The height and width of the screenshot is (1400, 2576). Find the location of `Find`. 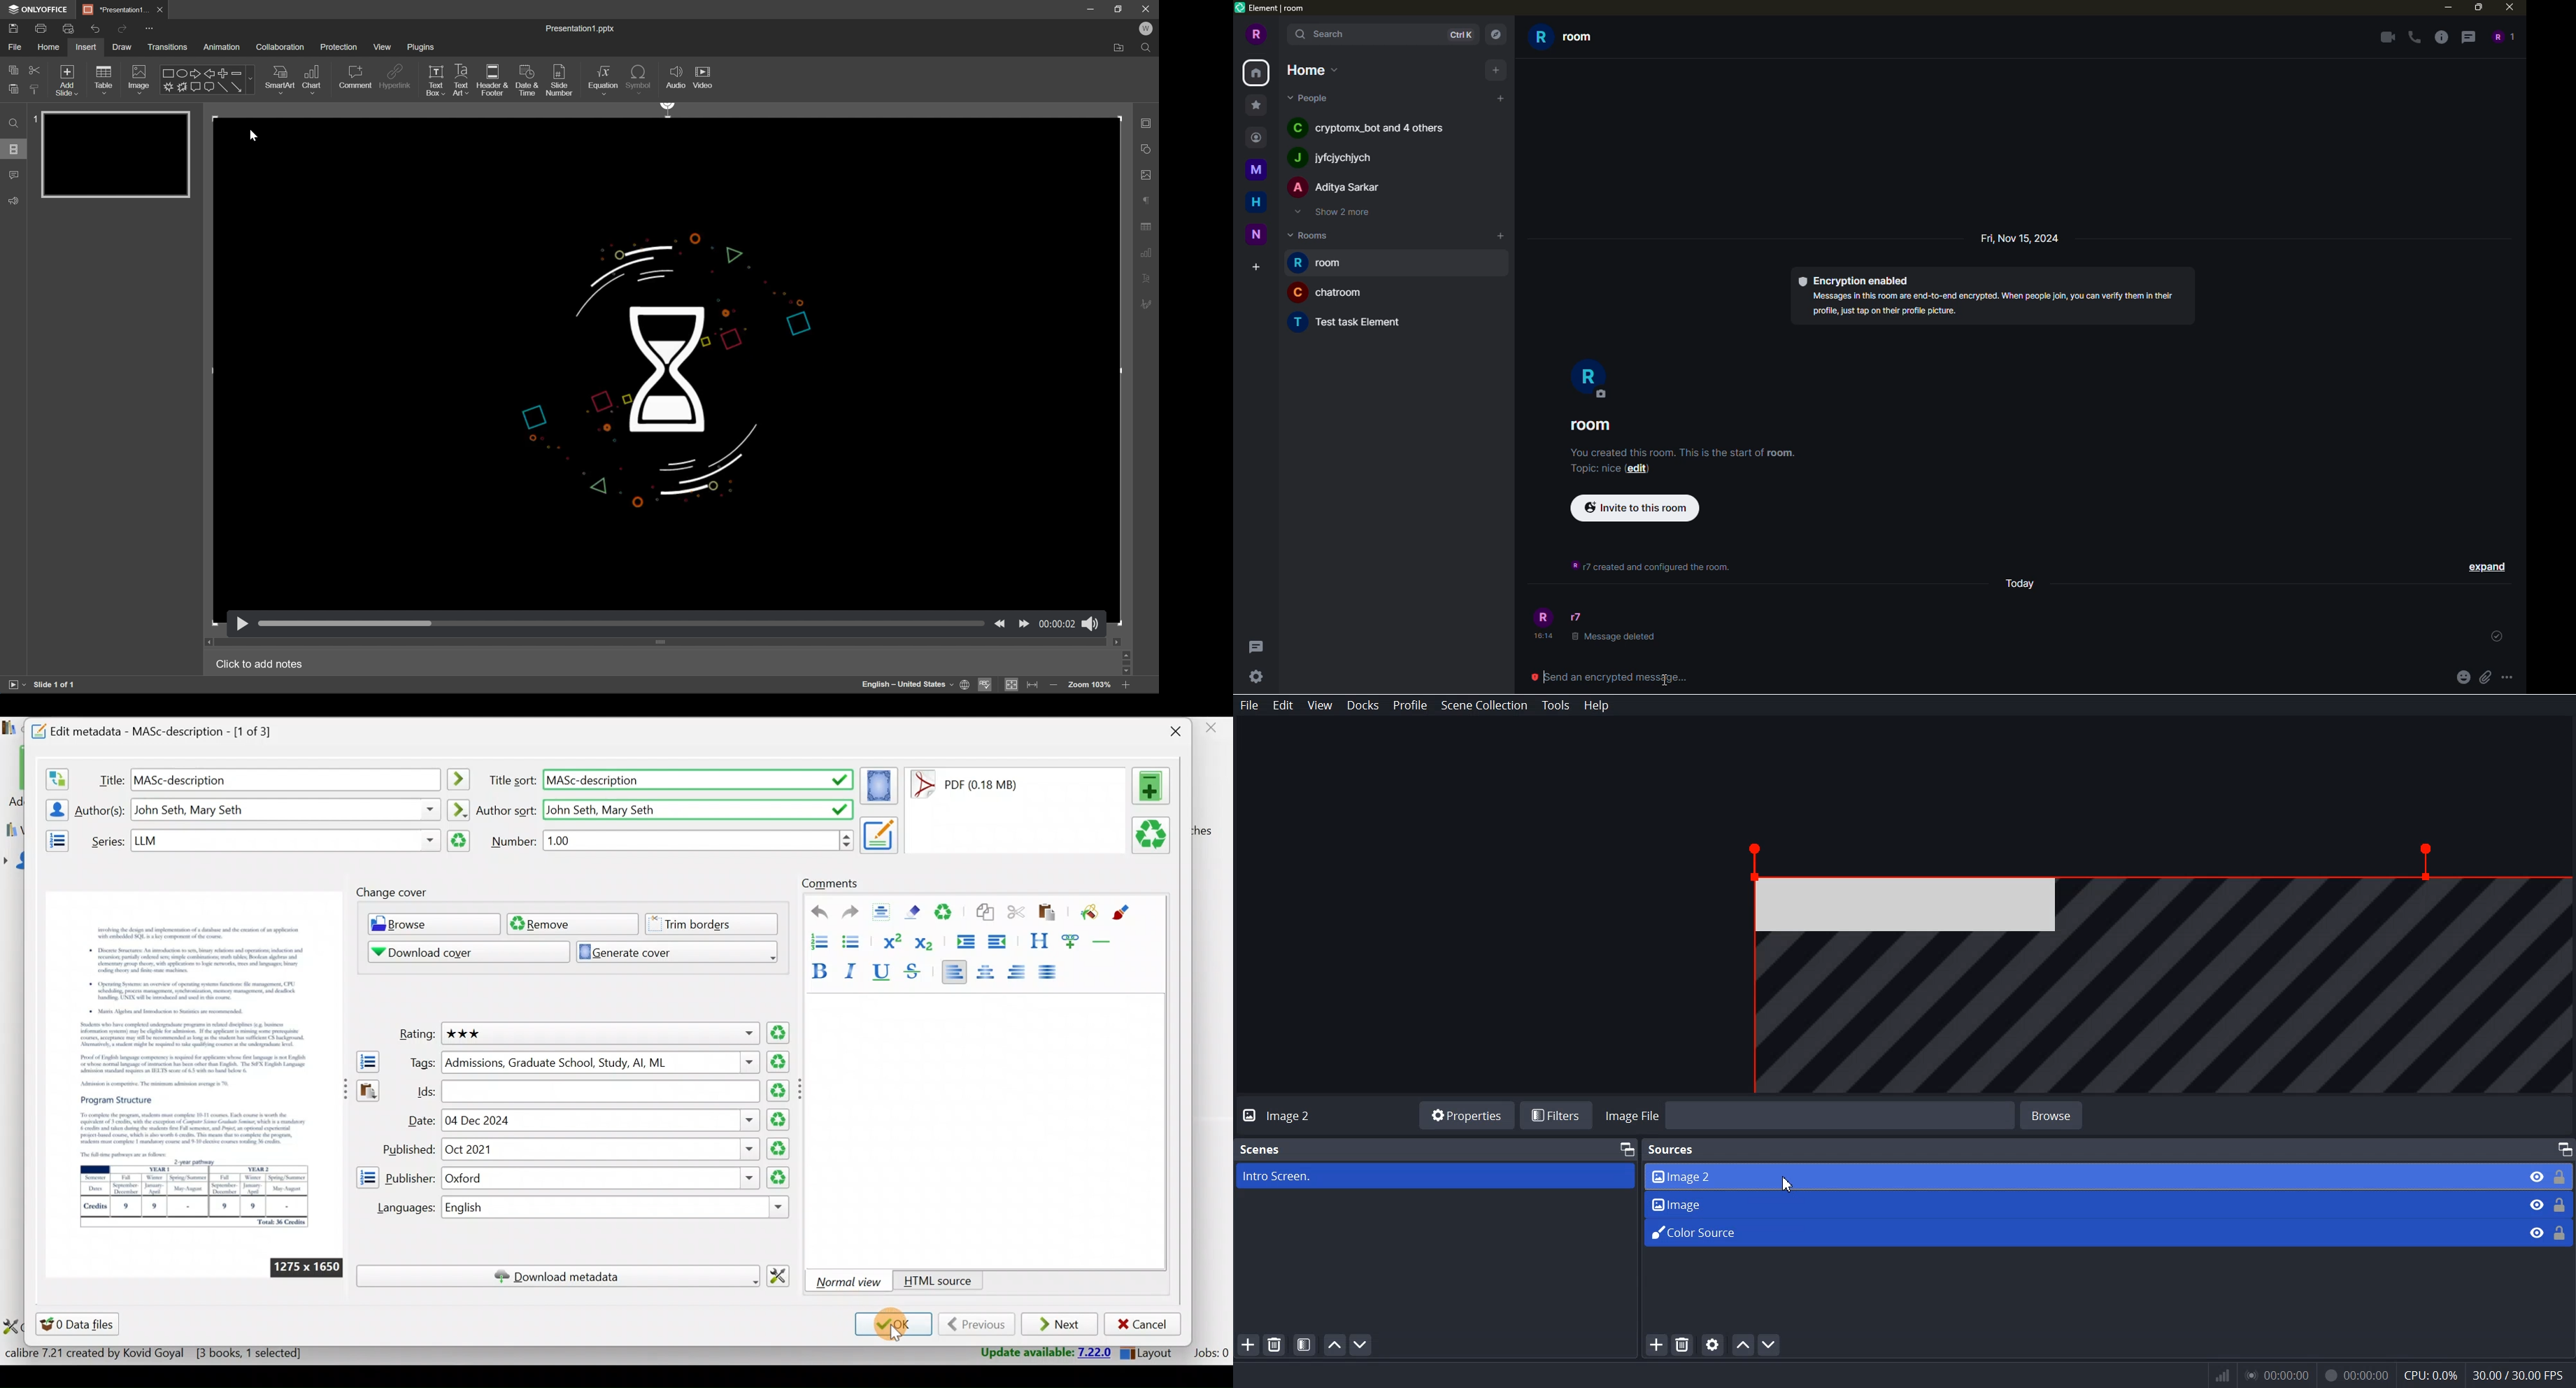

Find is located at coordinates (14, 126).